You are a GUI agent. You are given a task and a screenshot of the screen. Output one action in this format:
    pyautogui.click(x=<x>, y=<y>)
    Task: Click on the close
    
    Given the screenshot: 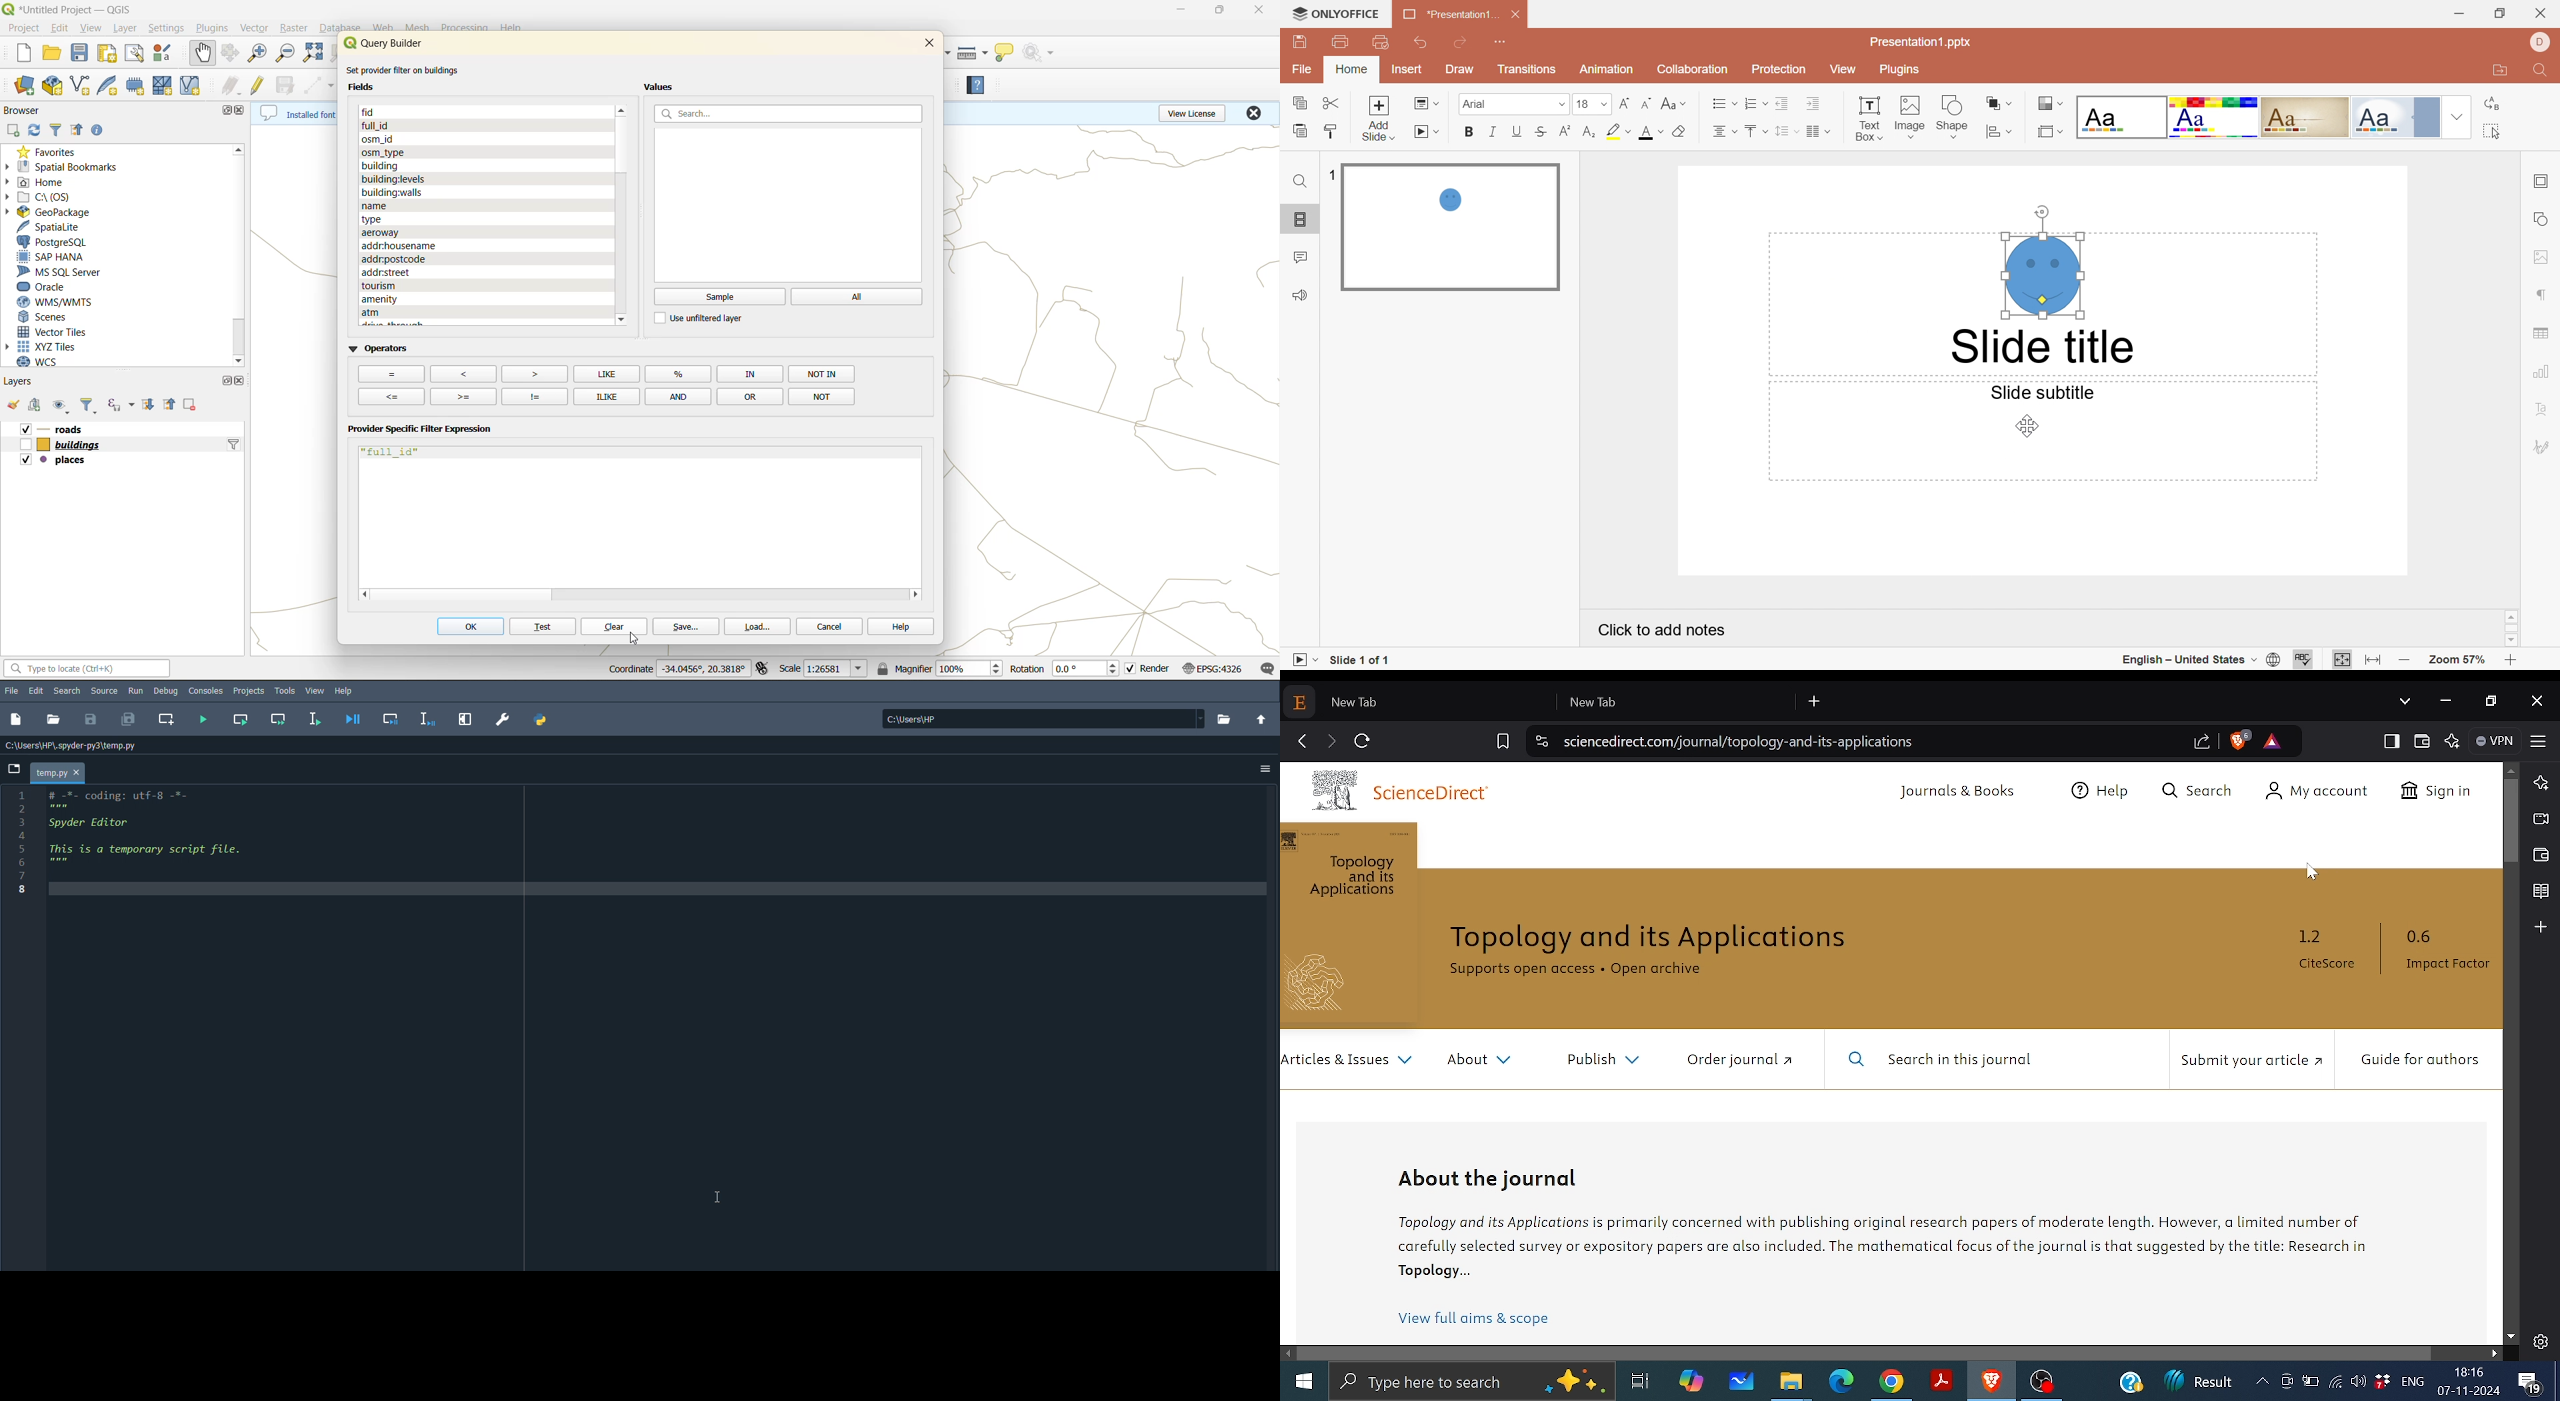 What is the action you would take?
    pyautogui.click(x=77, y=772)
    